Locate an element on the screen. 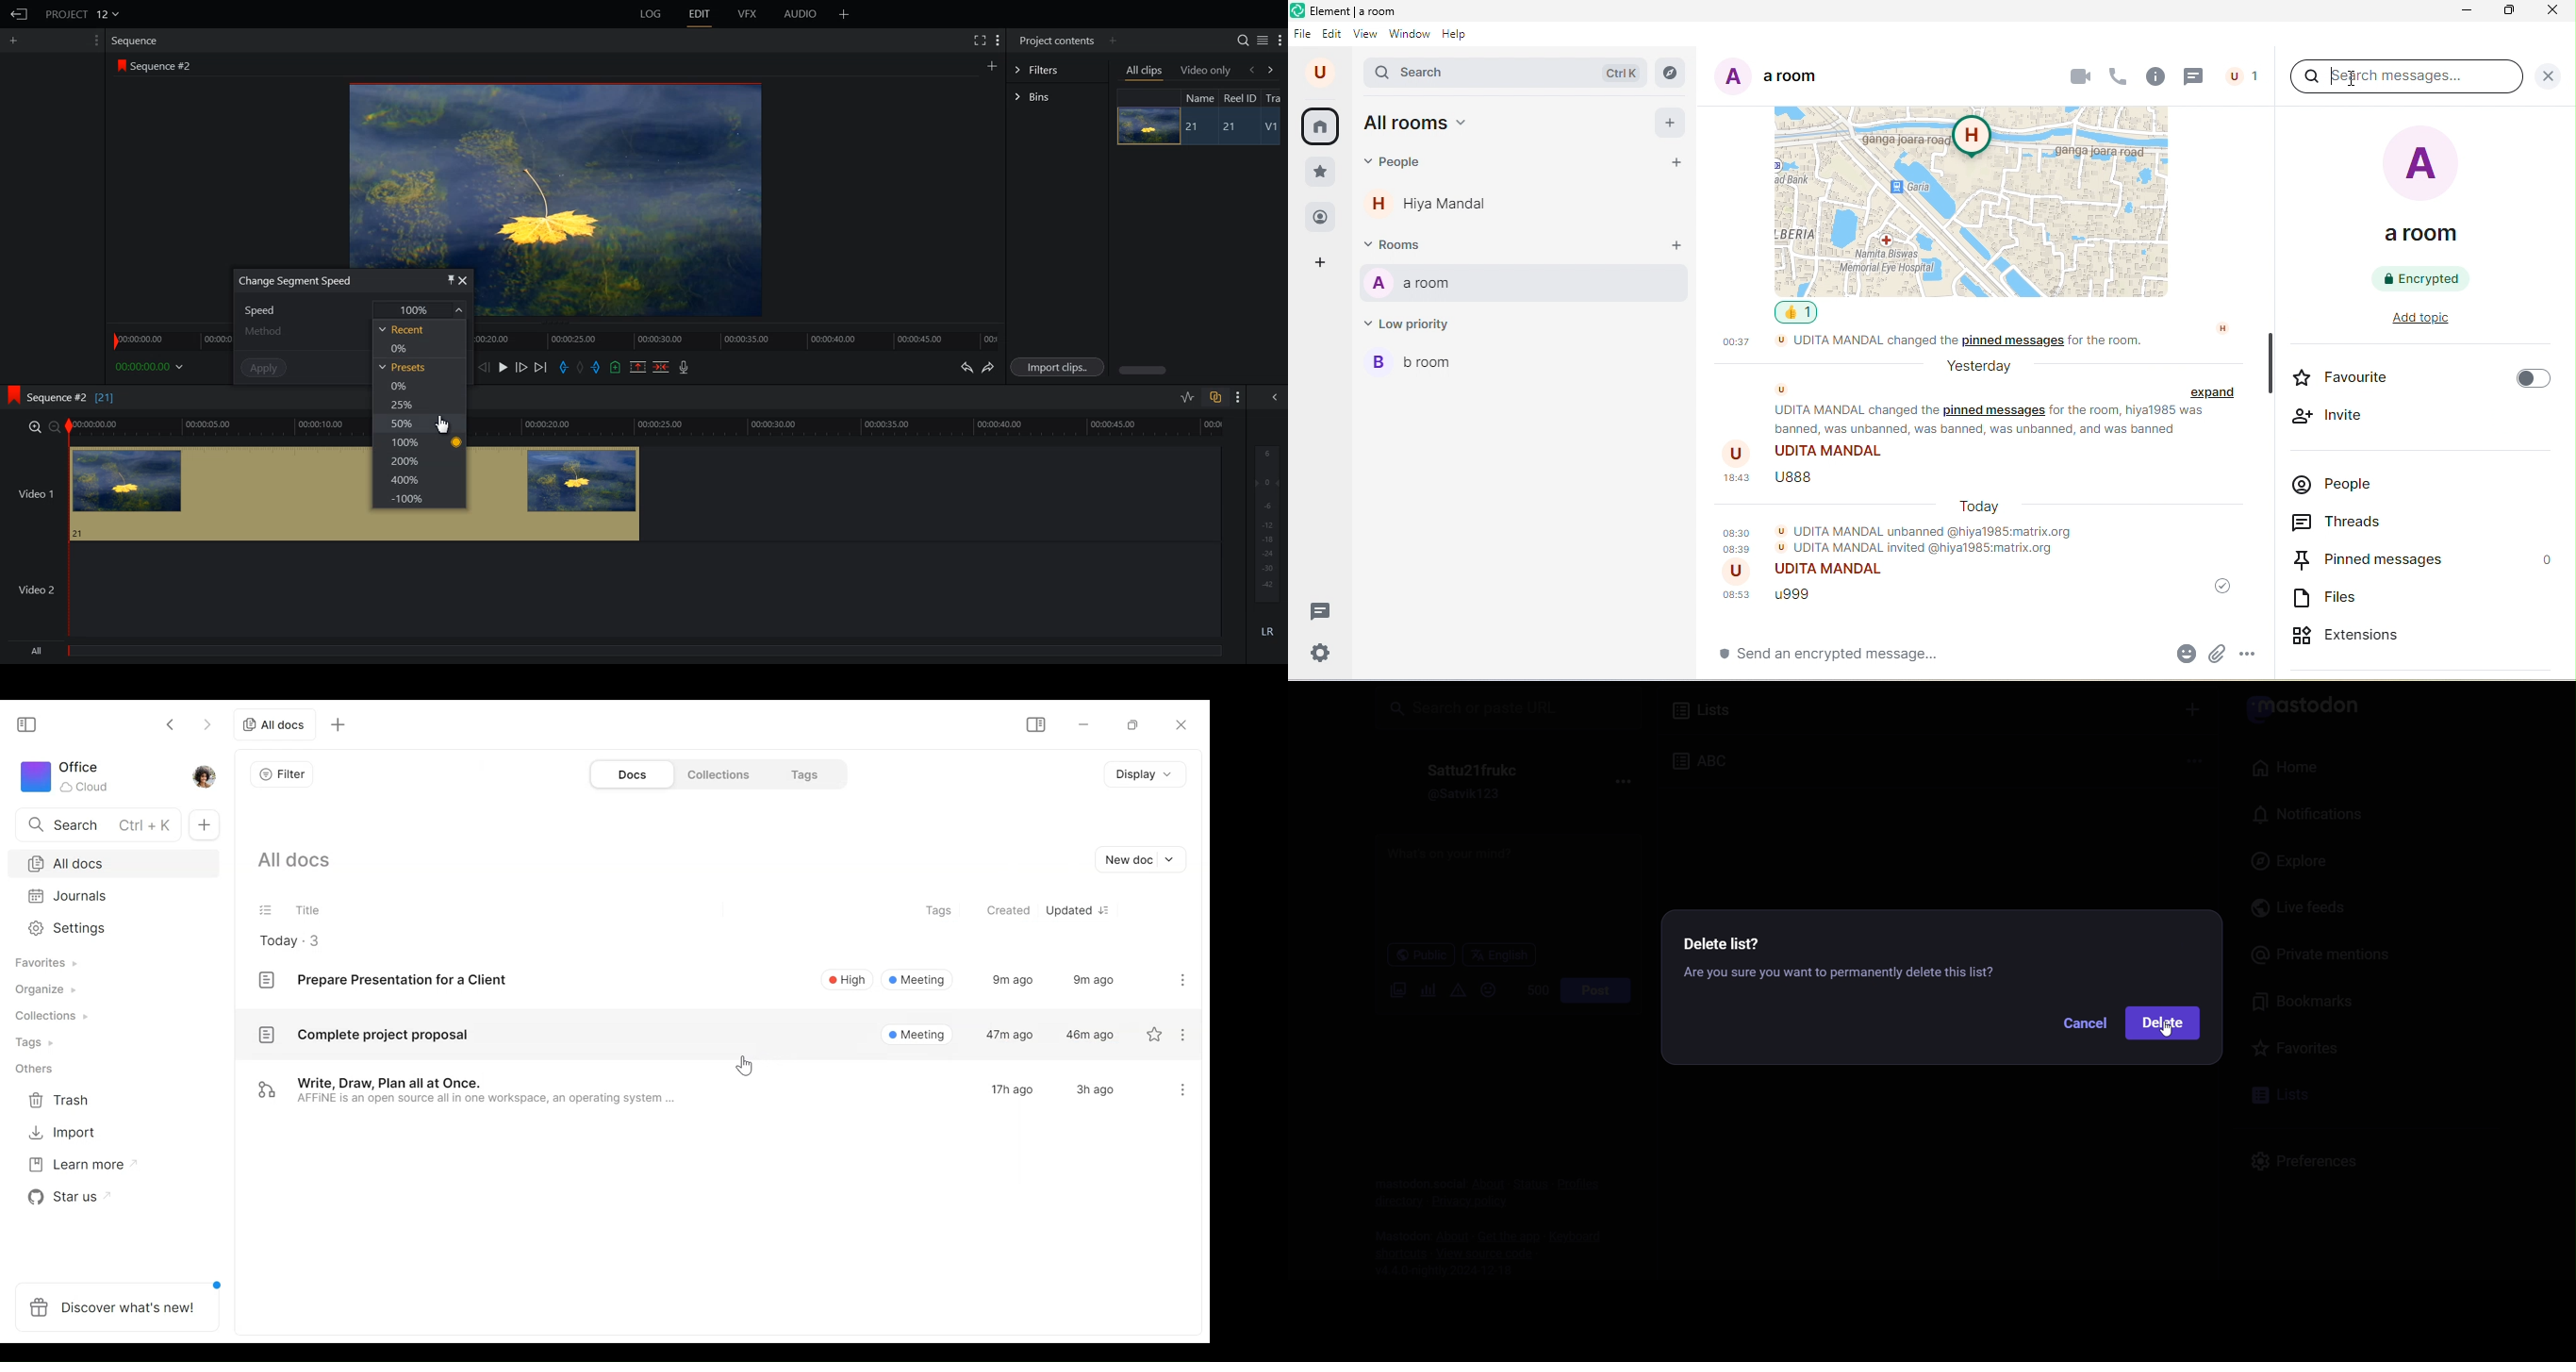  Nurse one frame forward is located at coordinates (522, 367).